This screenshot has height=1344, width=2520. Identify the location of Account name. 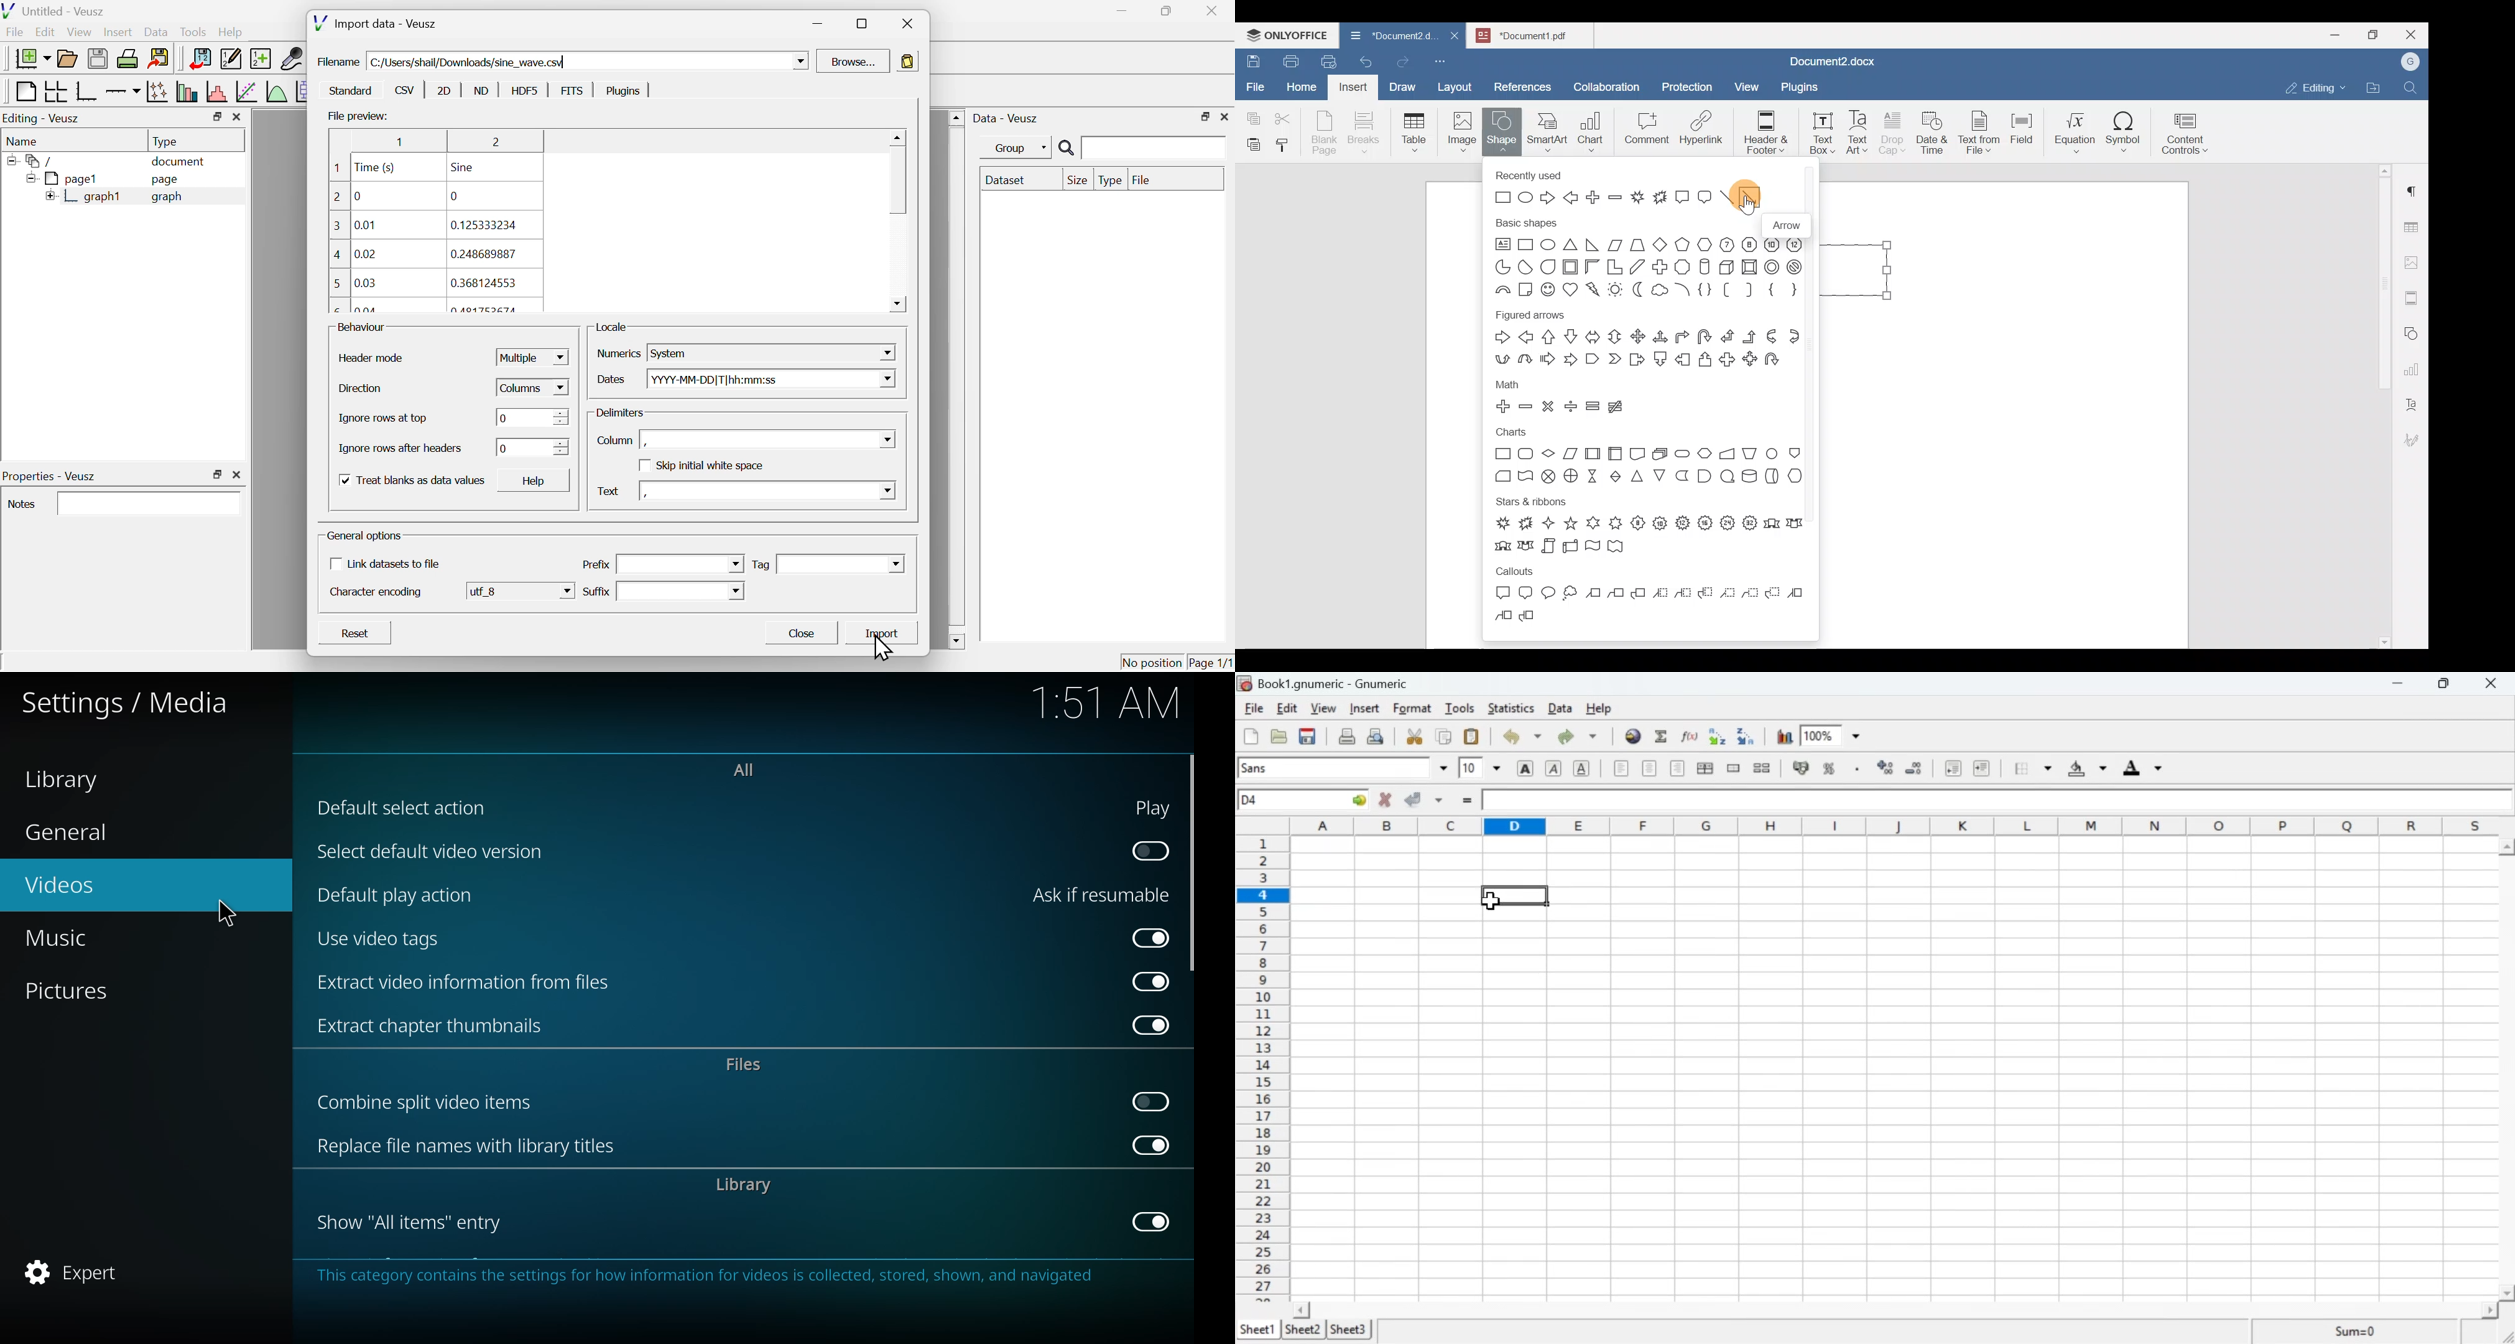
(2408, 62).